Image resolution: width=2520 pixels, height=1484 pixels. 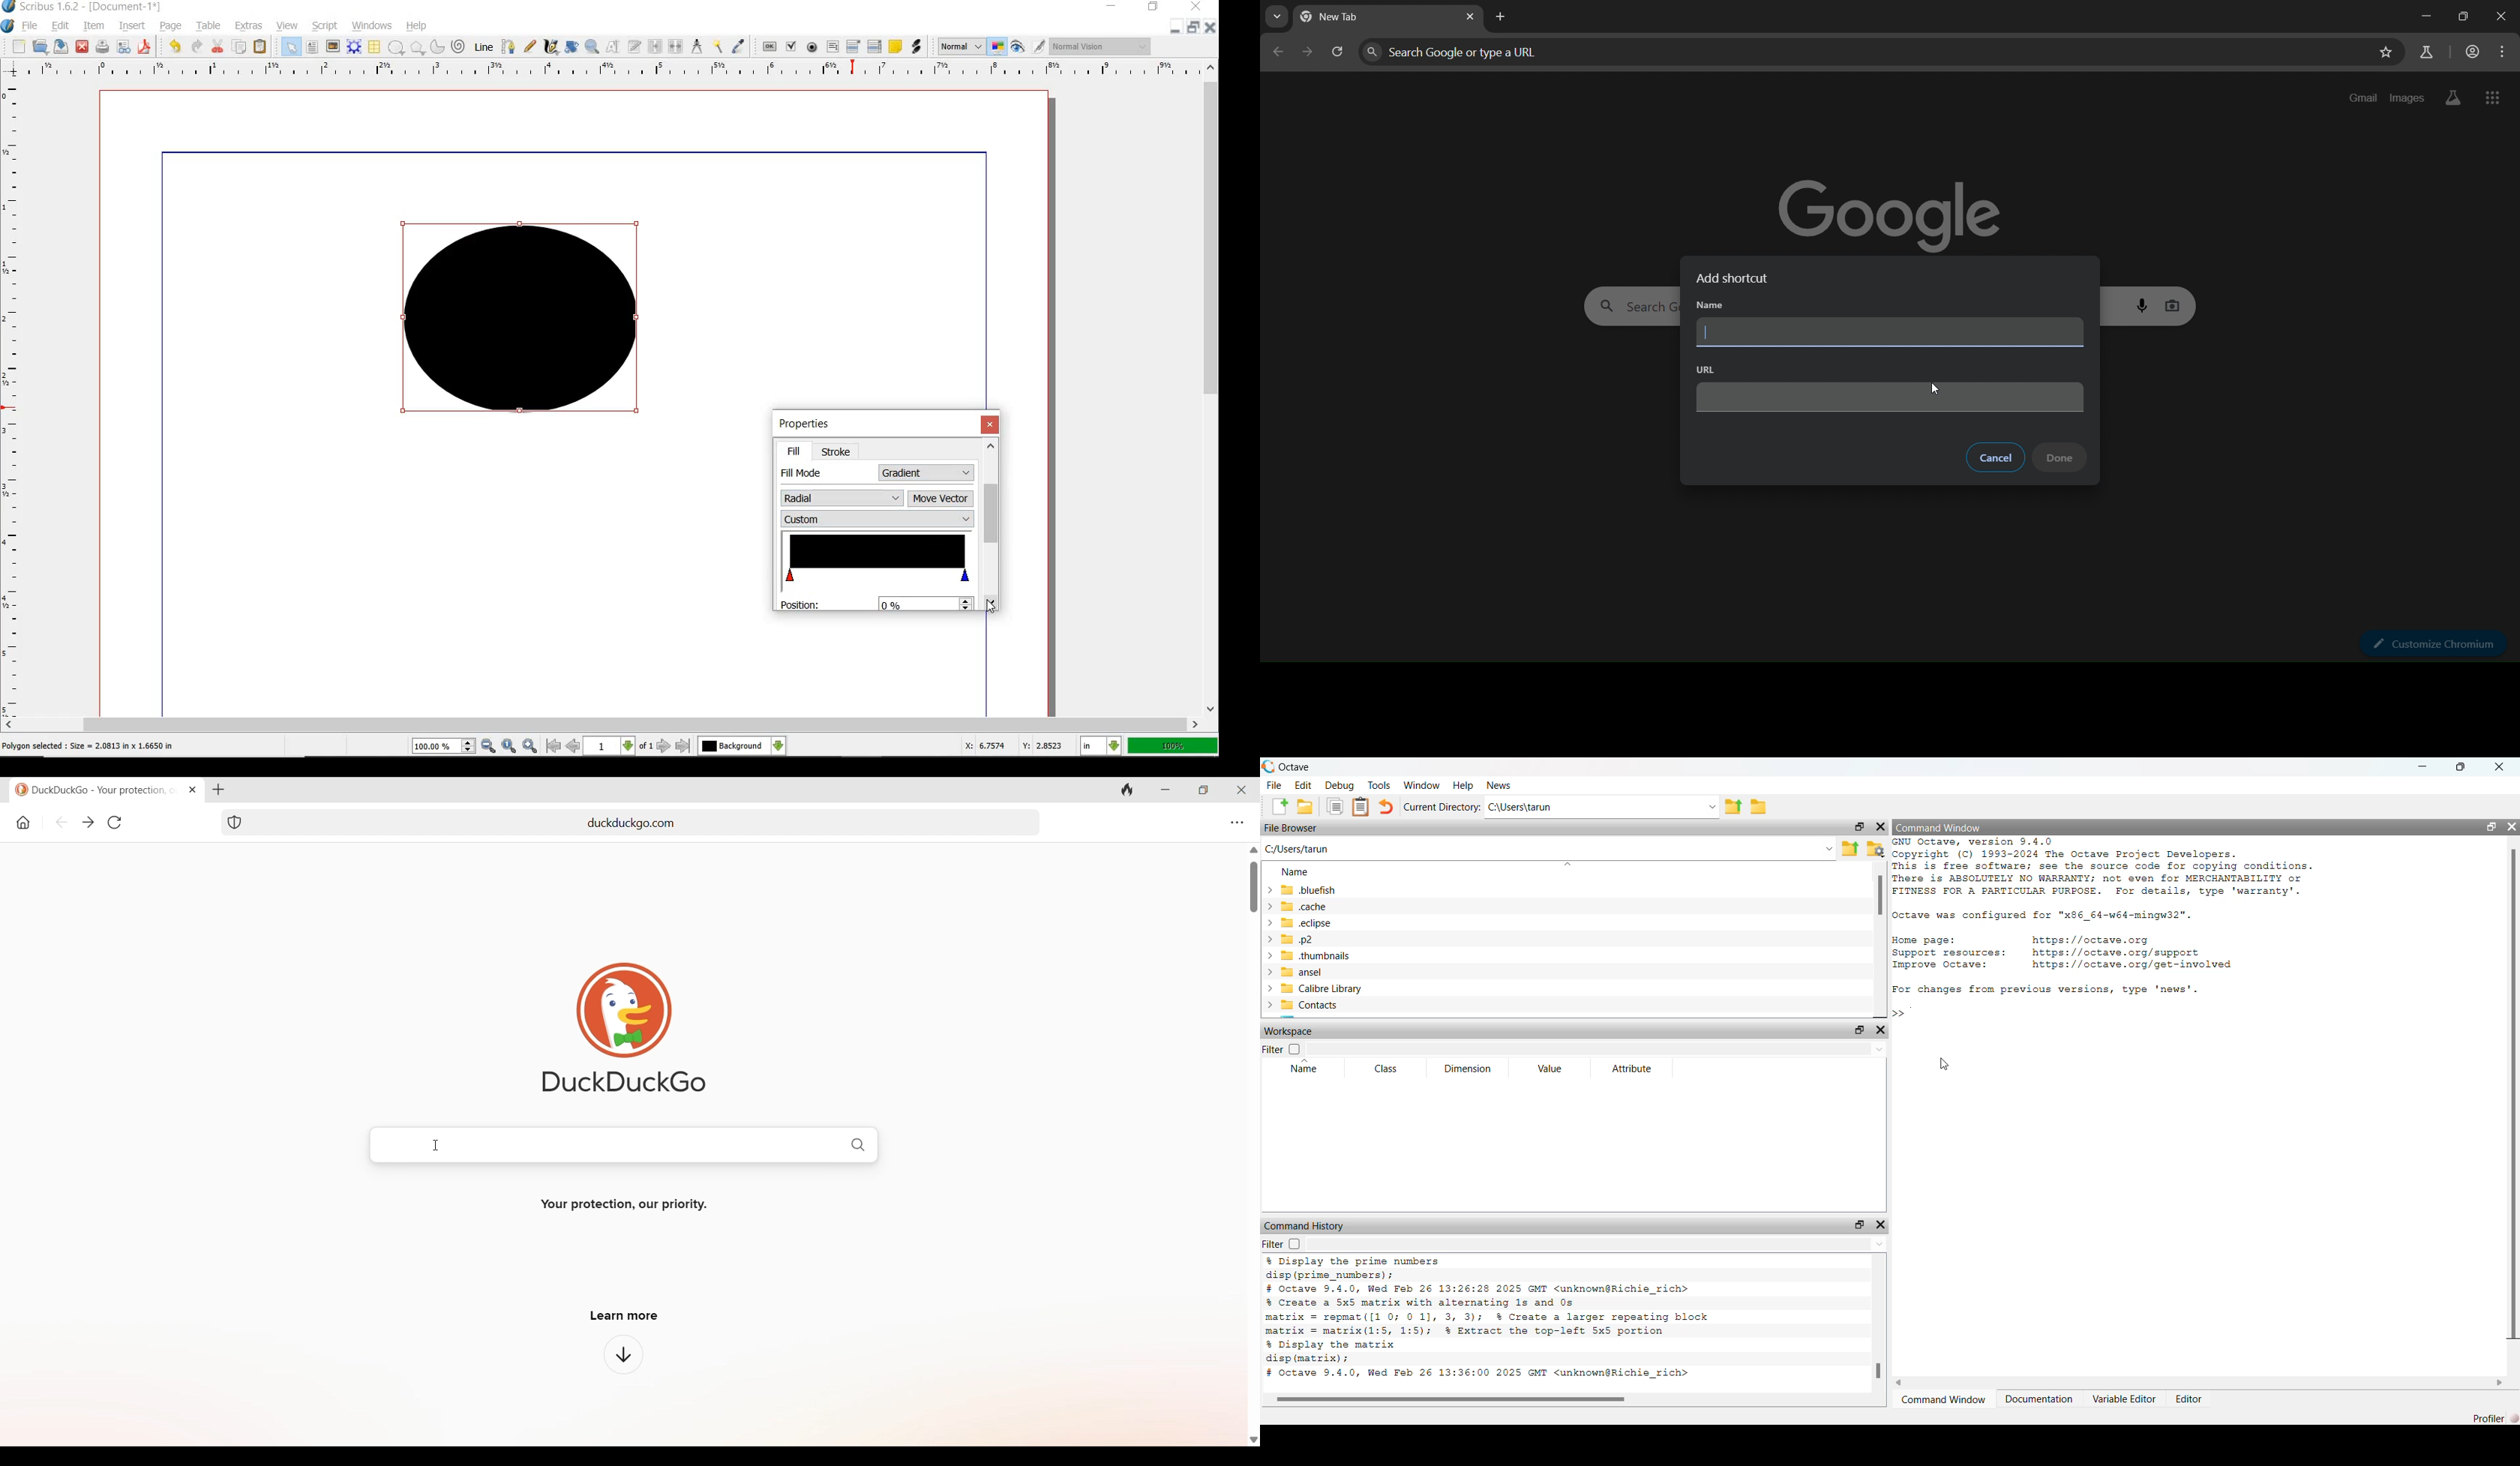 I want to click on POLYGON, so click(x=417, y=48).